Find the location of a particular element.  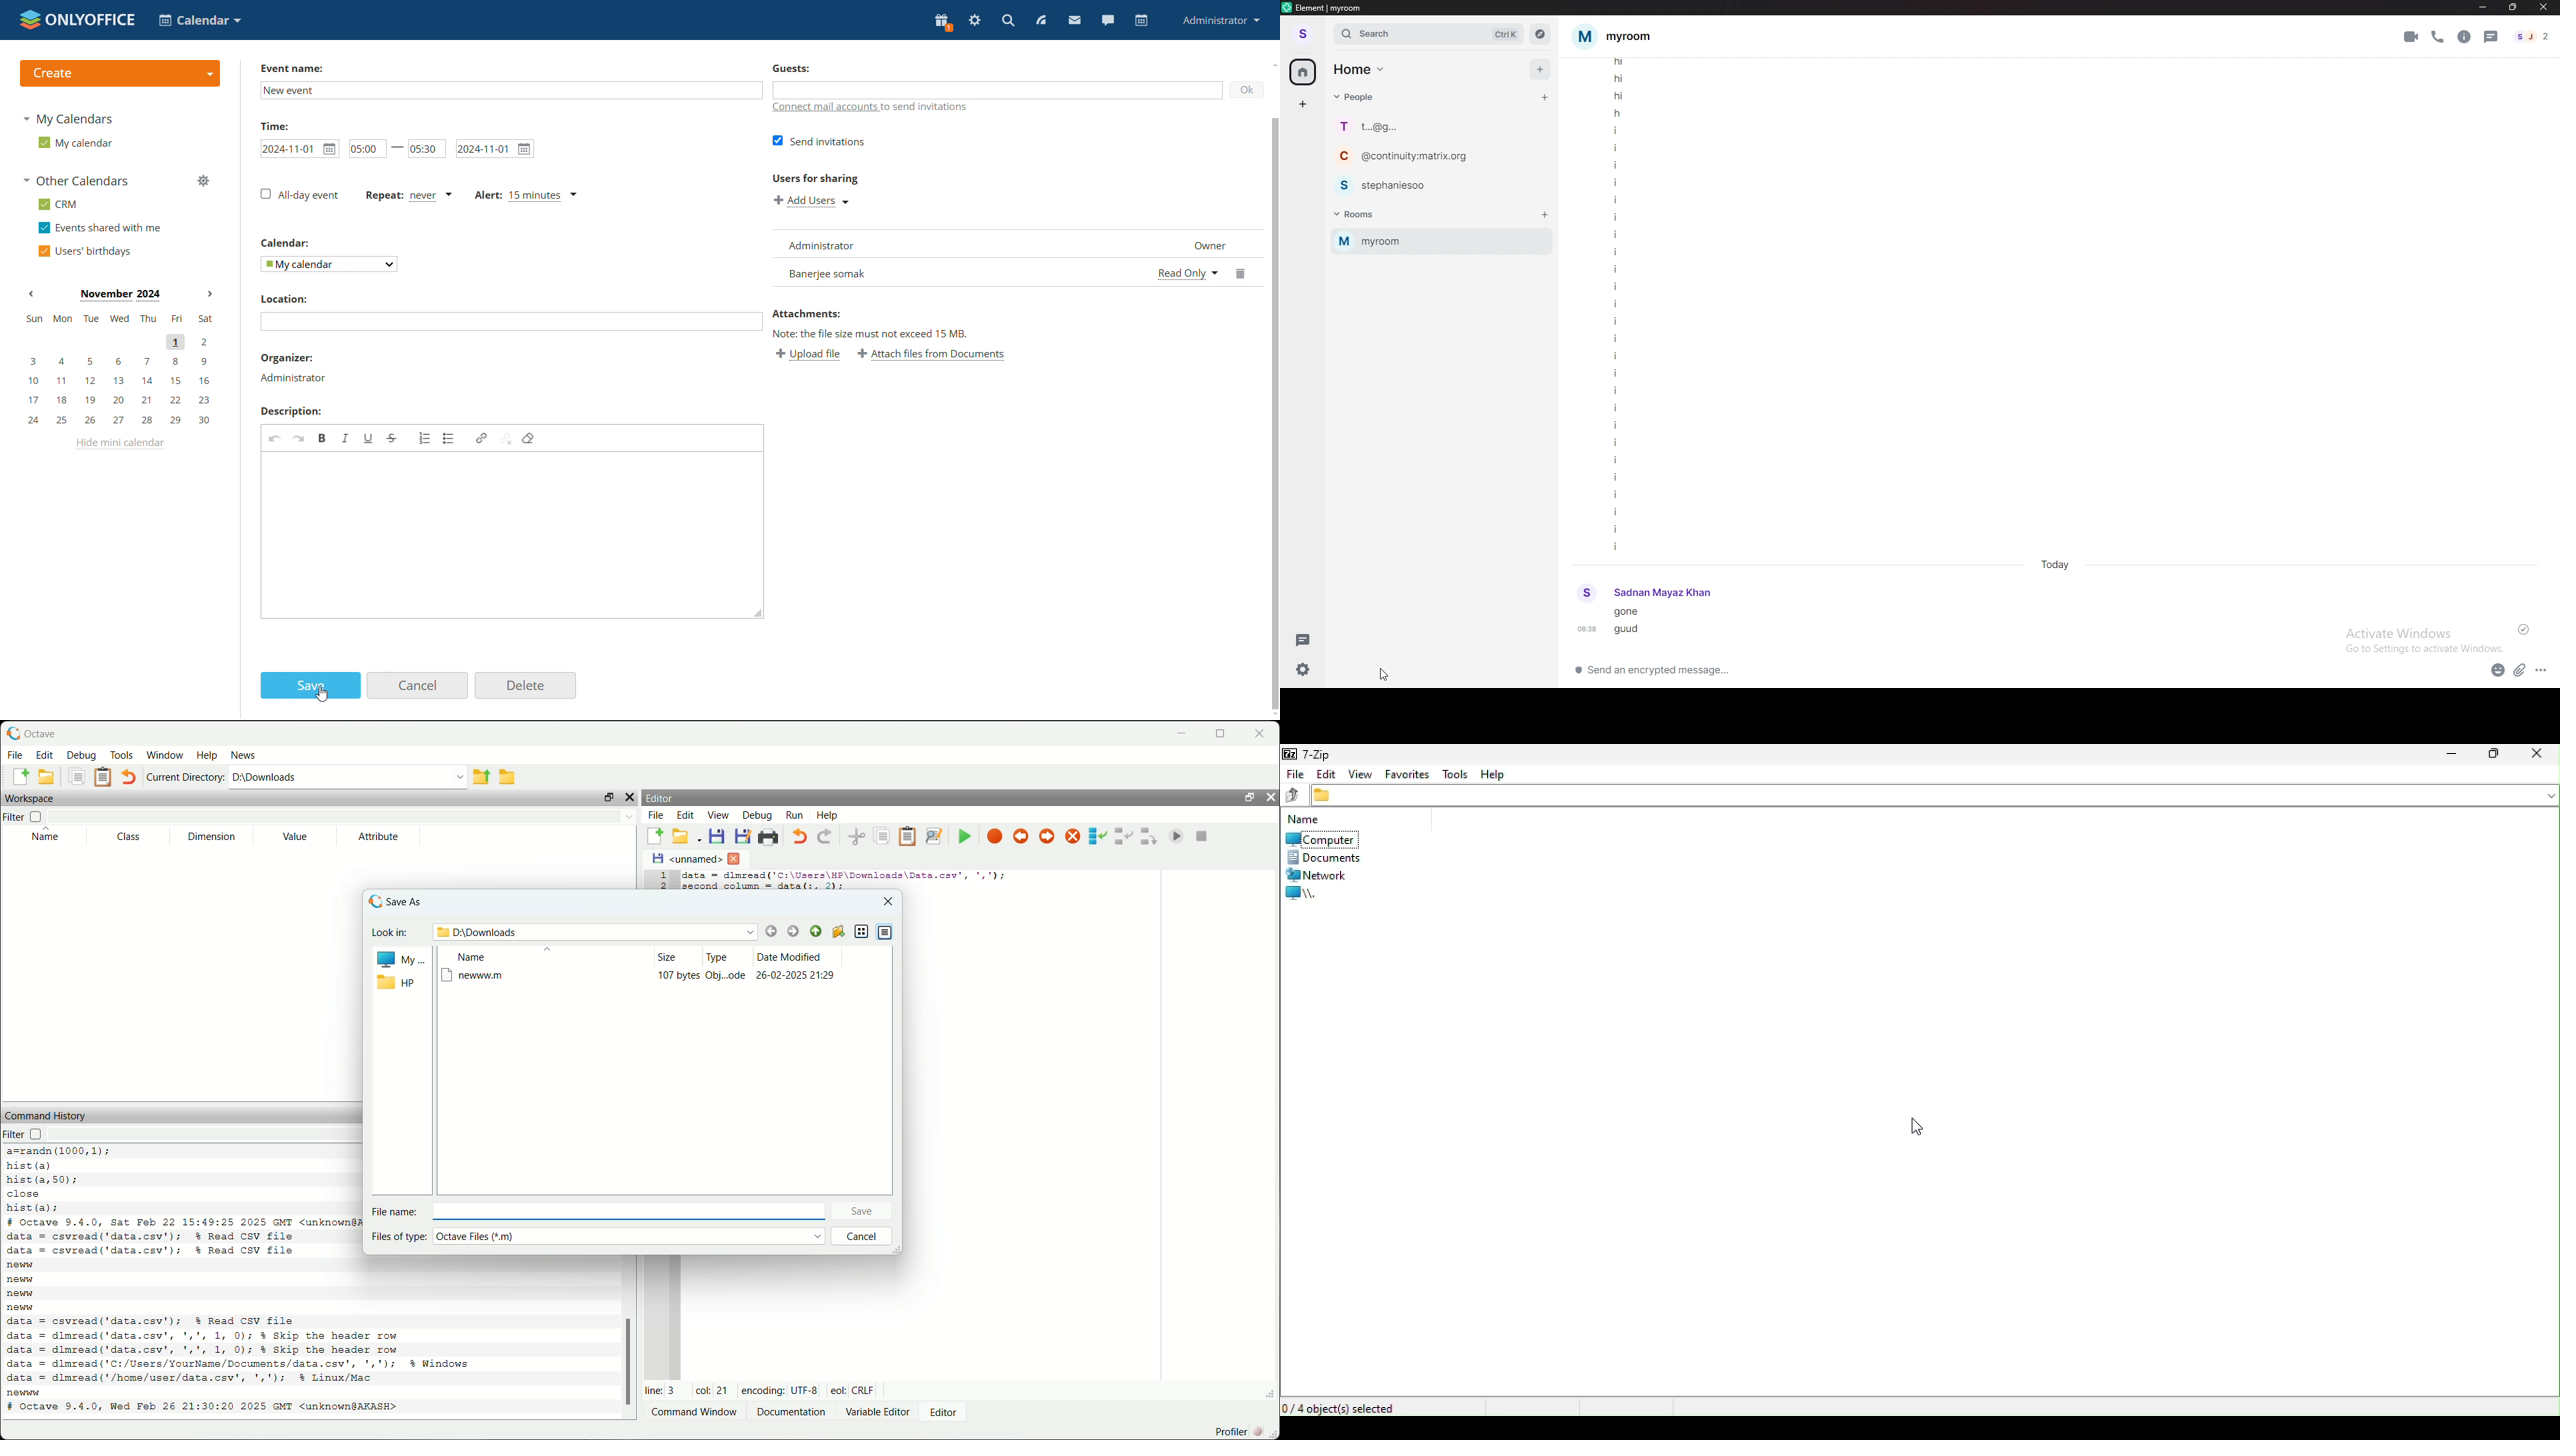

scrollbar is located at coordinates (623, 1359).